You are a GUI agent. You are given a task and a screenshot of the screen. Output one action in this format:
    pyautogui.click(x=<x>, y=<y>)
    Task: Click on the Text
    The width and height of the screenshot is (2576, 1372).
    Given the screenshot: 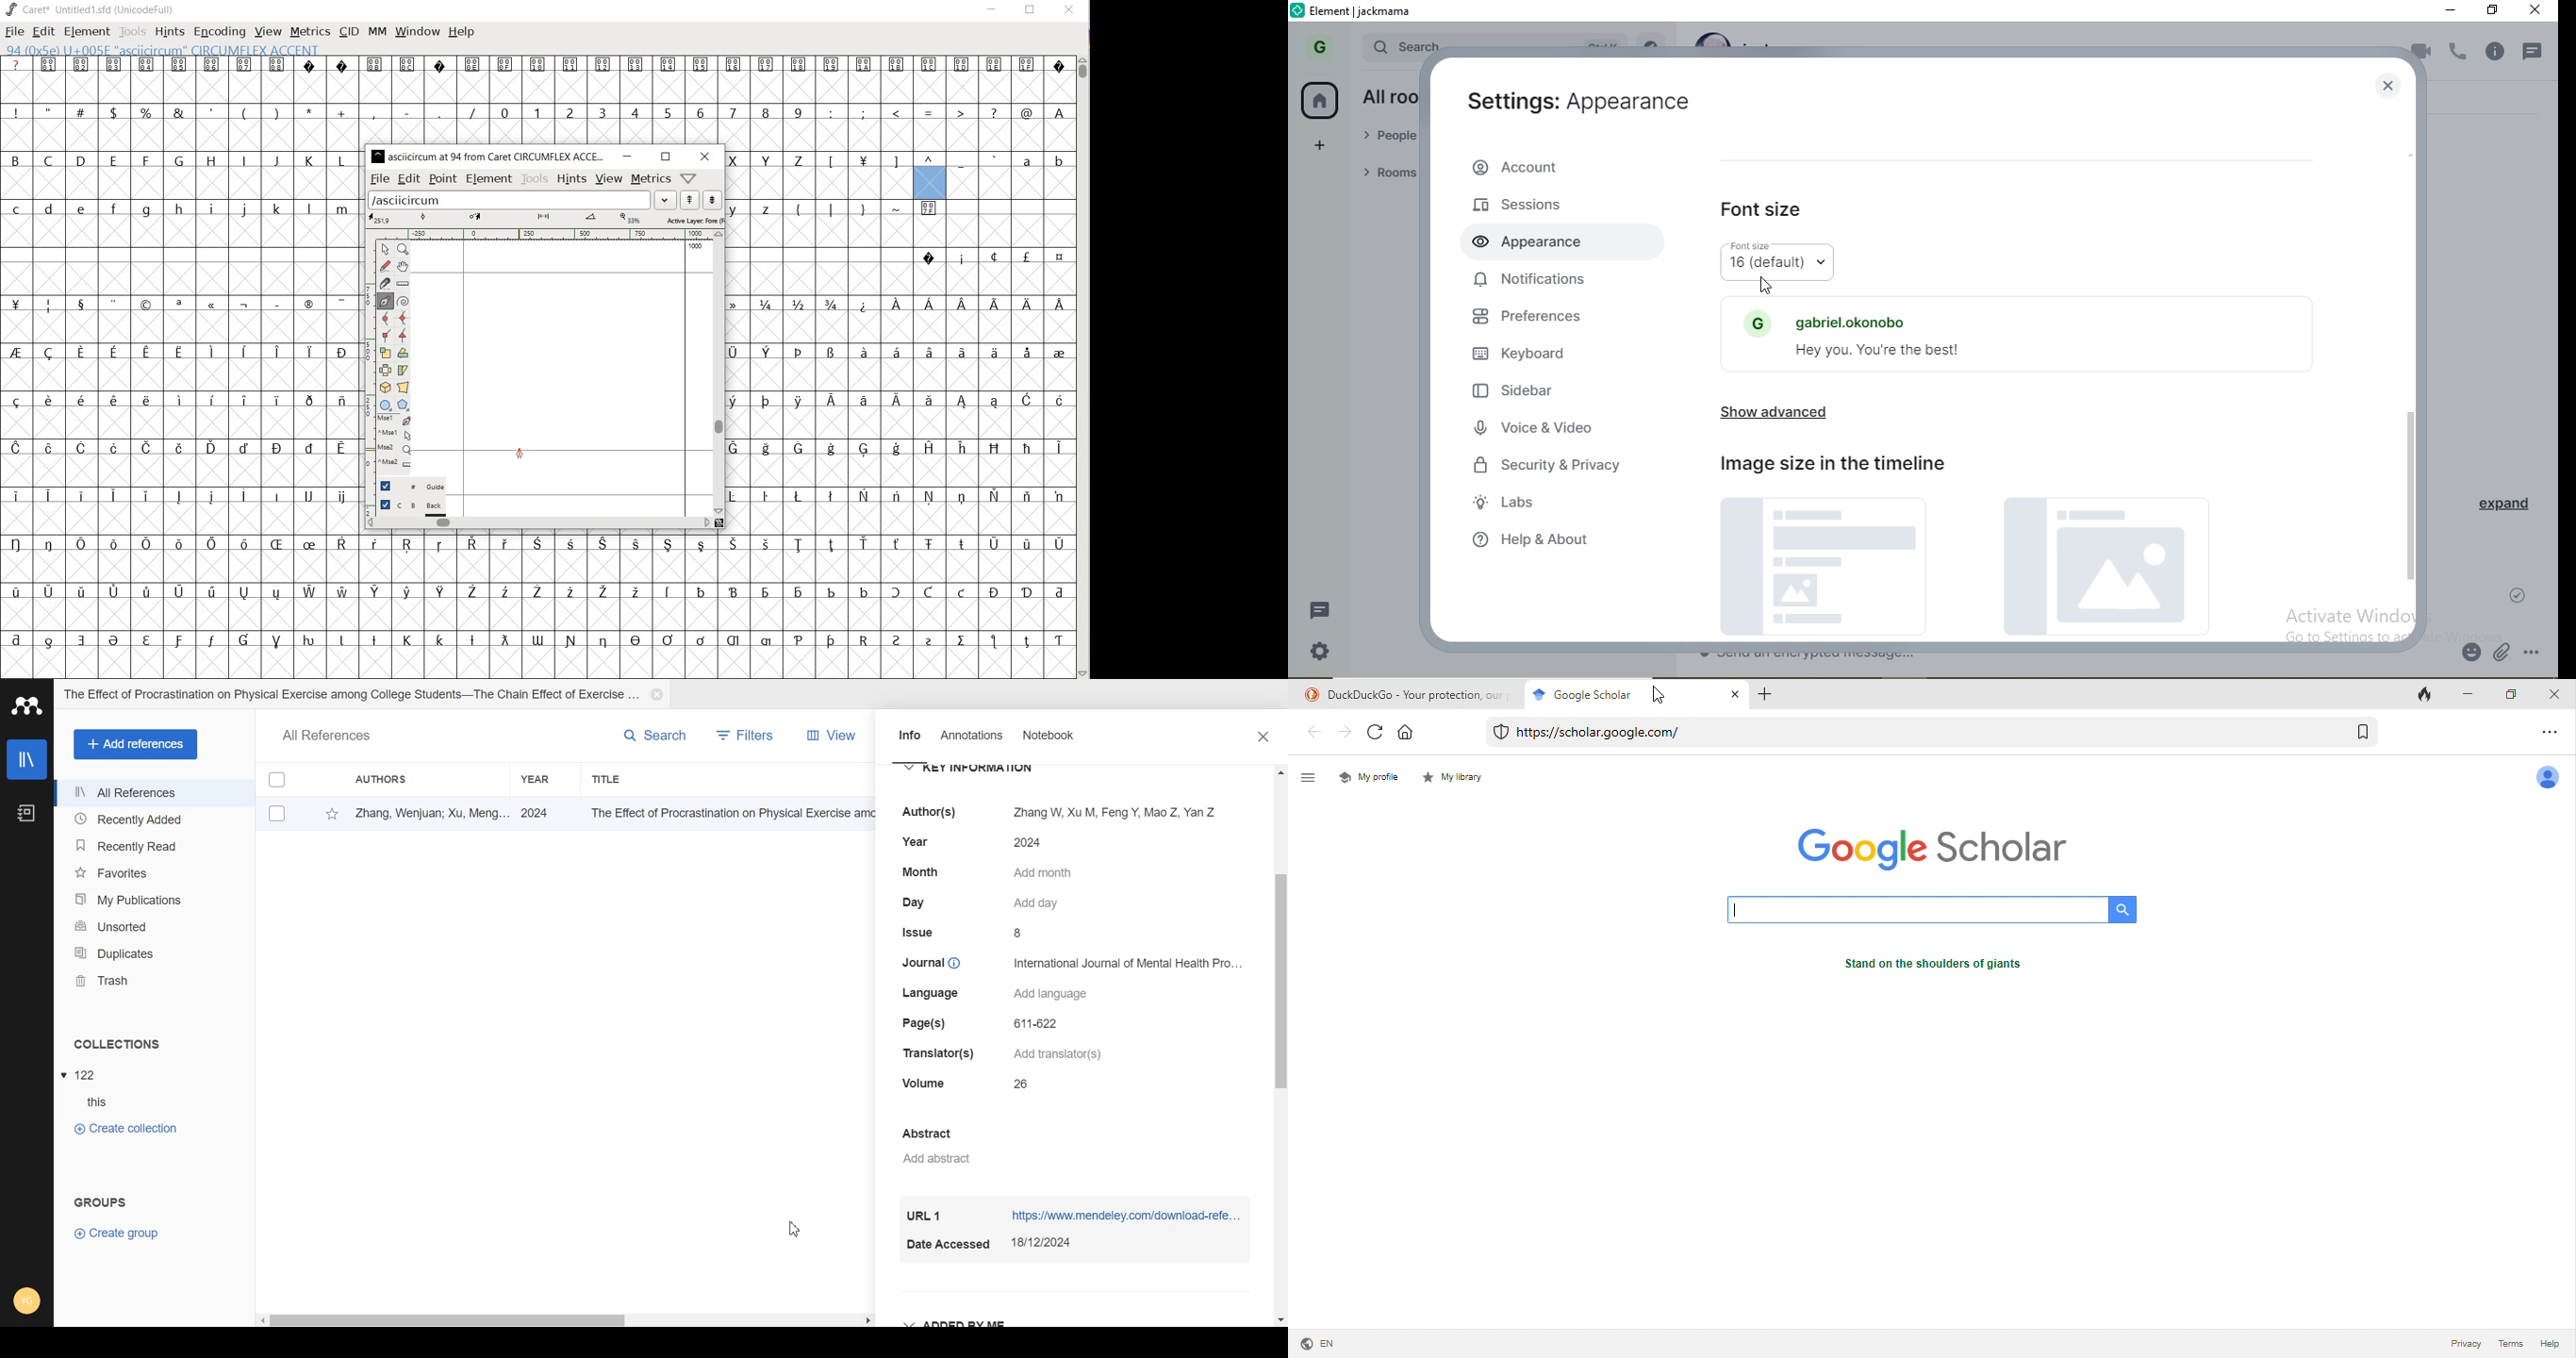 What is the action you would take?
    pyautogui.click(x=327, y=734)
    